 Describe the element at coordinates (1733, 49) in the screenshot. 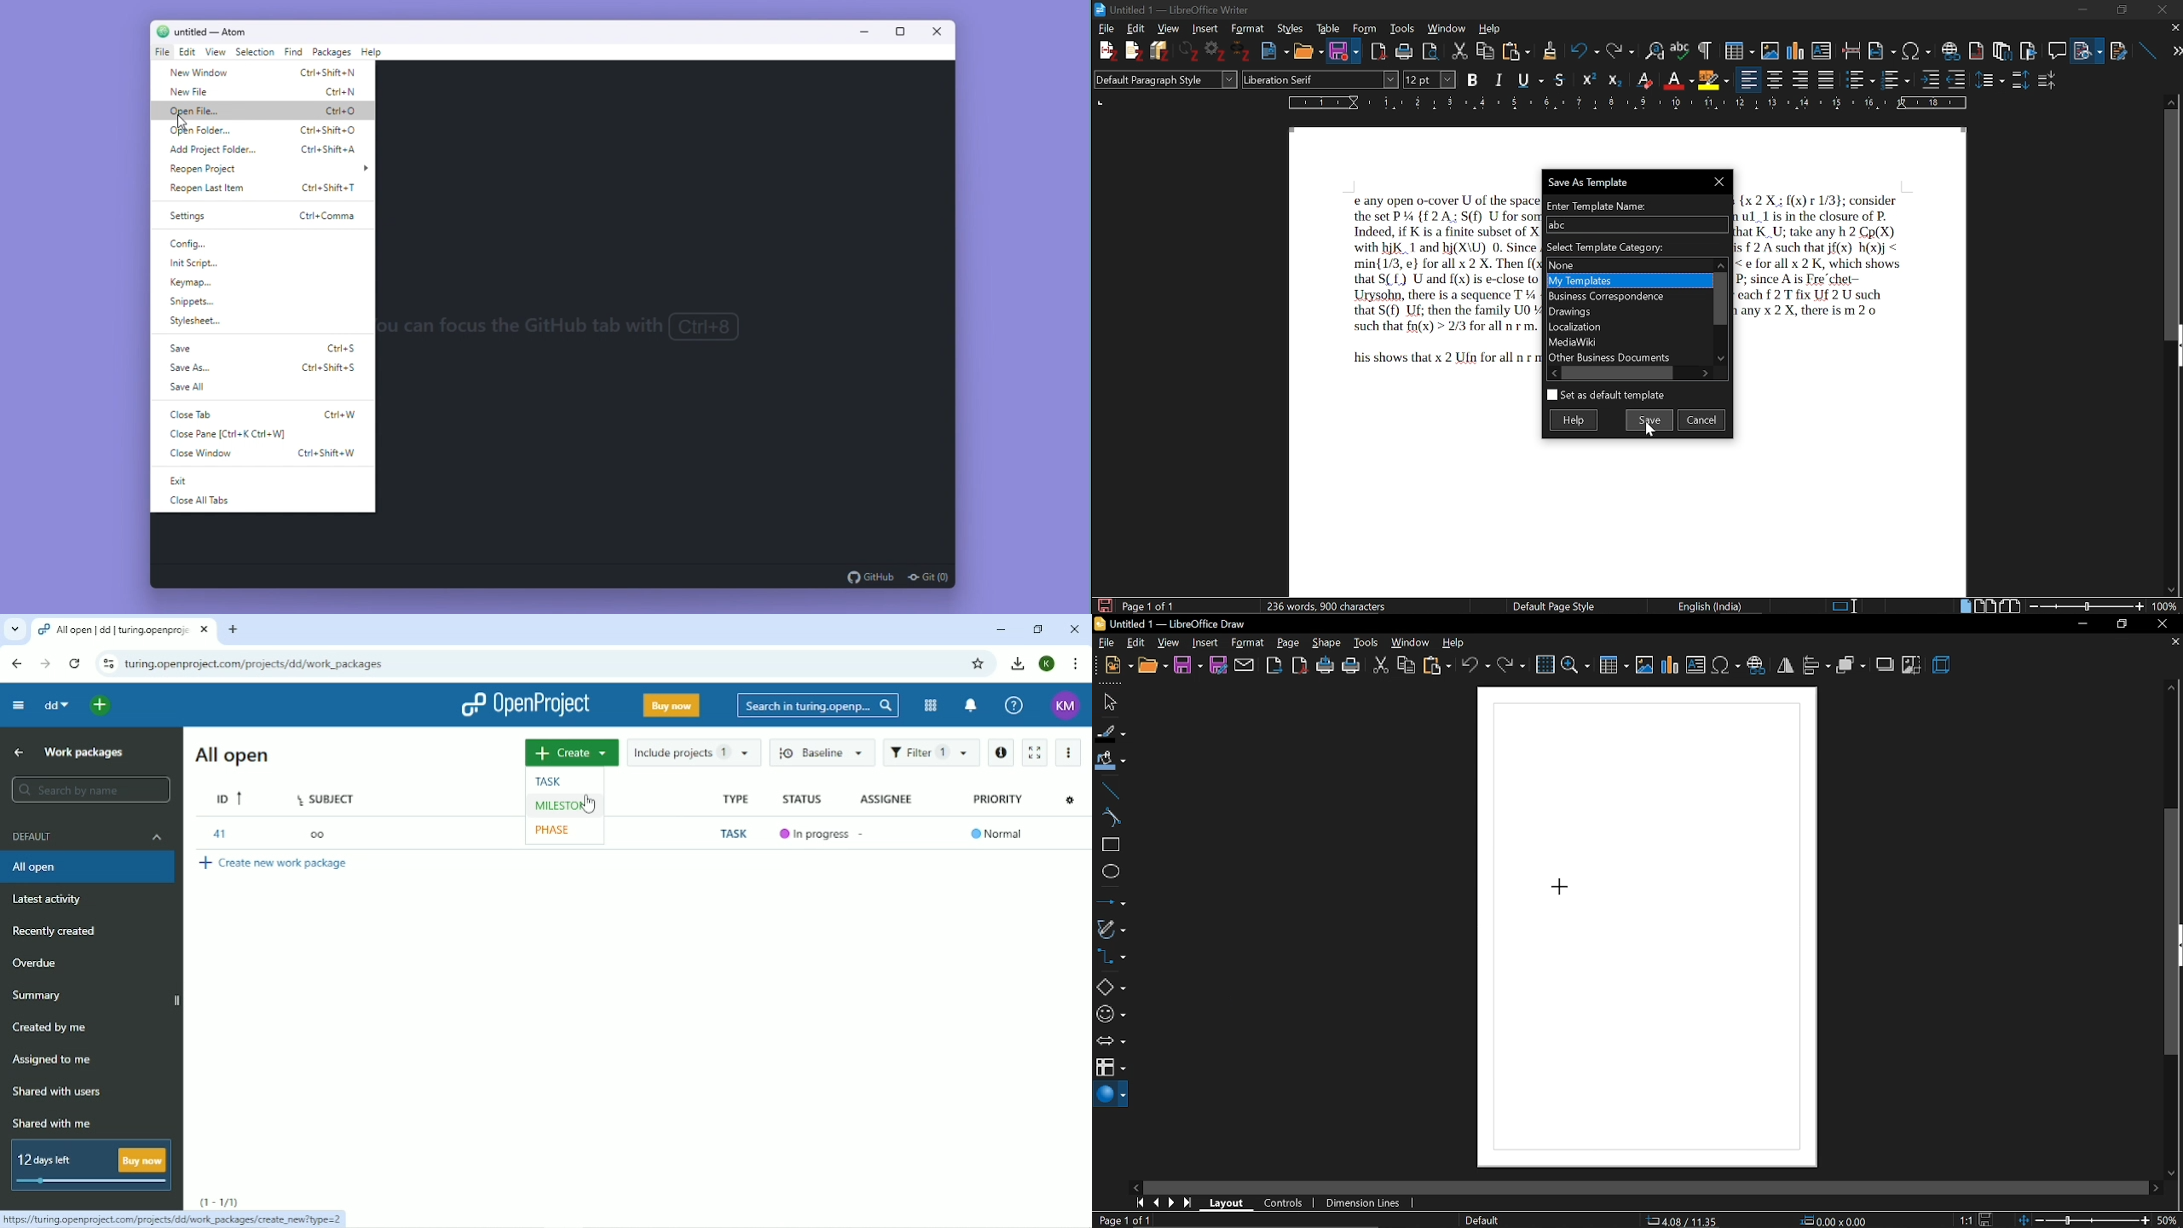

I see `Insert table` at that location.